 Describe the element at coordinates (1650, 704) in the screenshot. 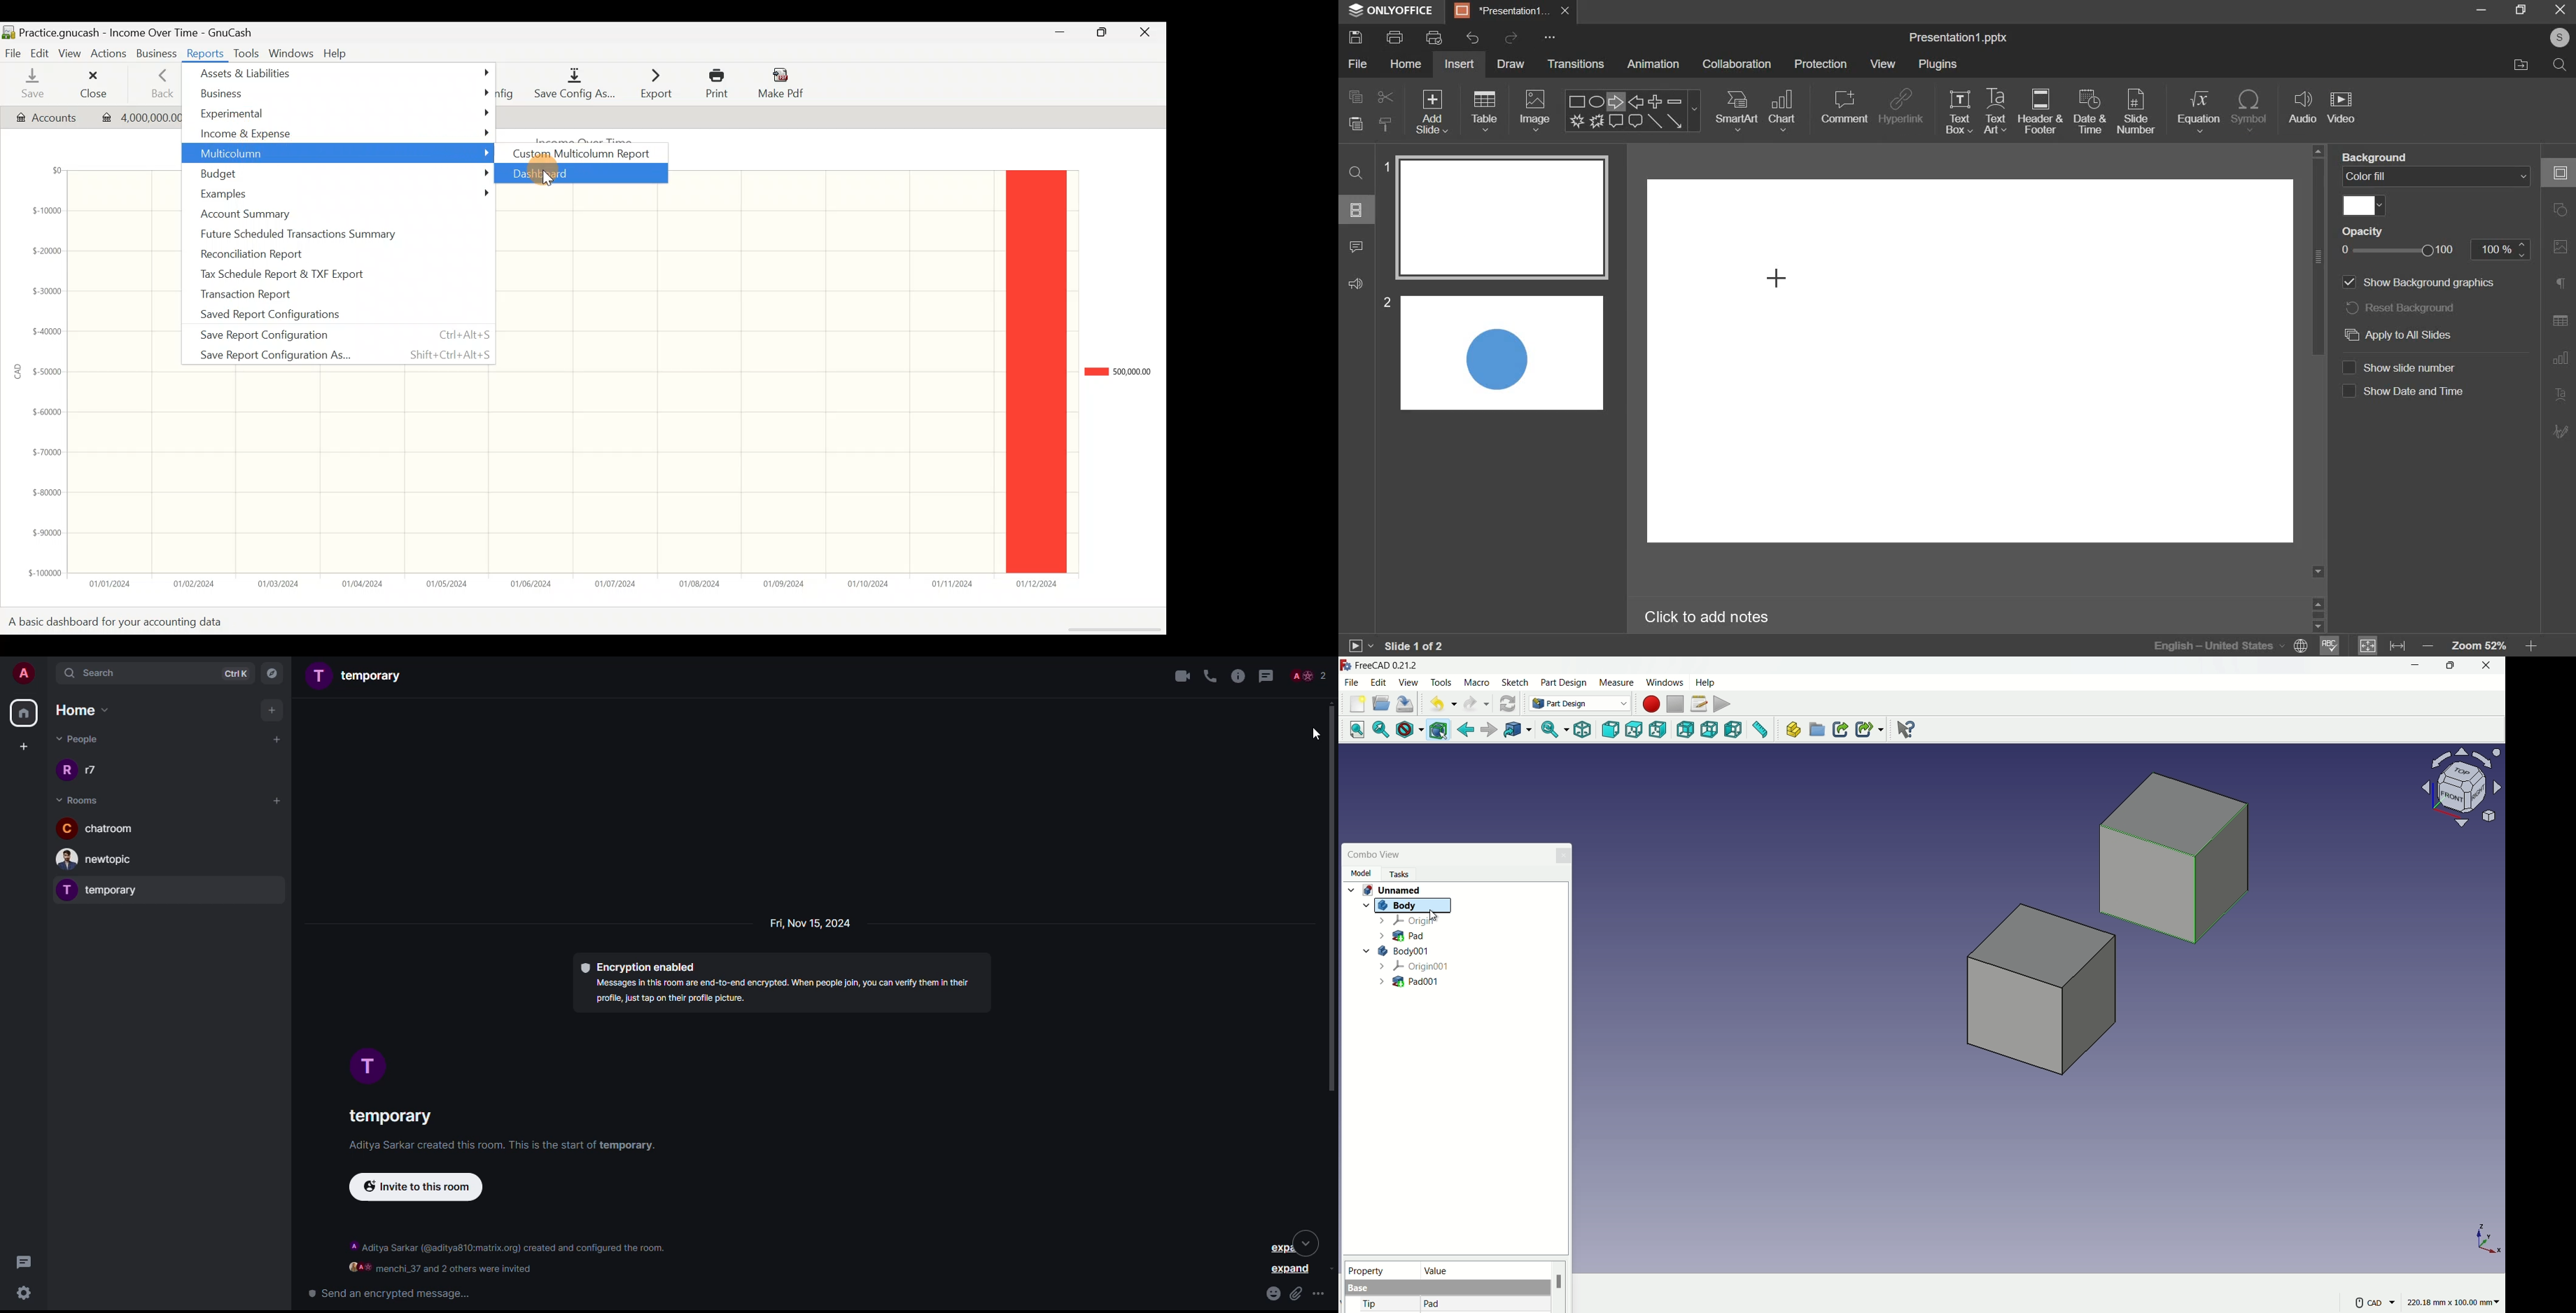

I see `start macros` at that location.